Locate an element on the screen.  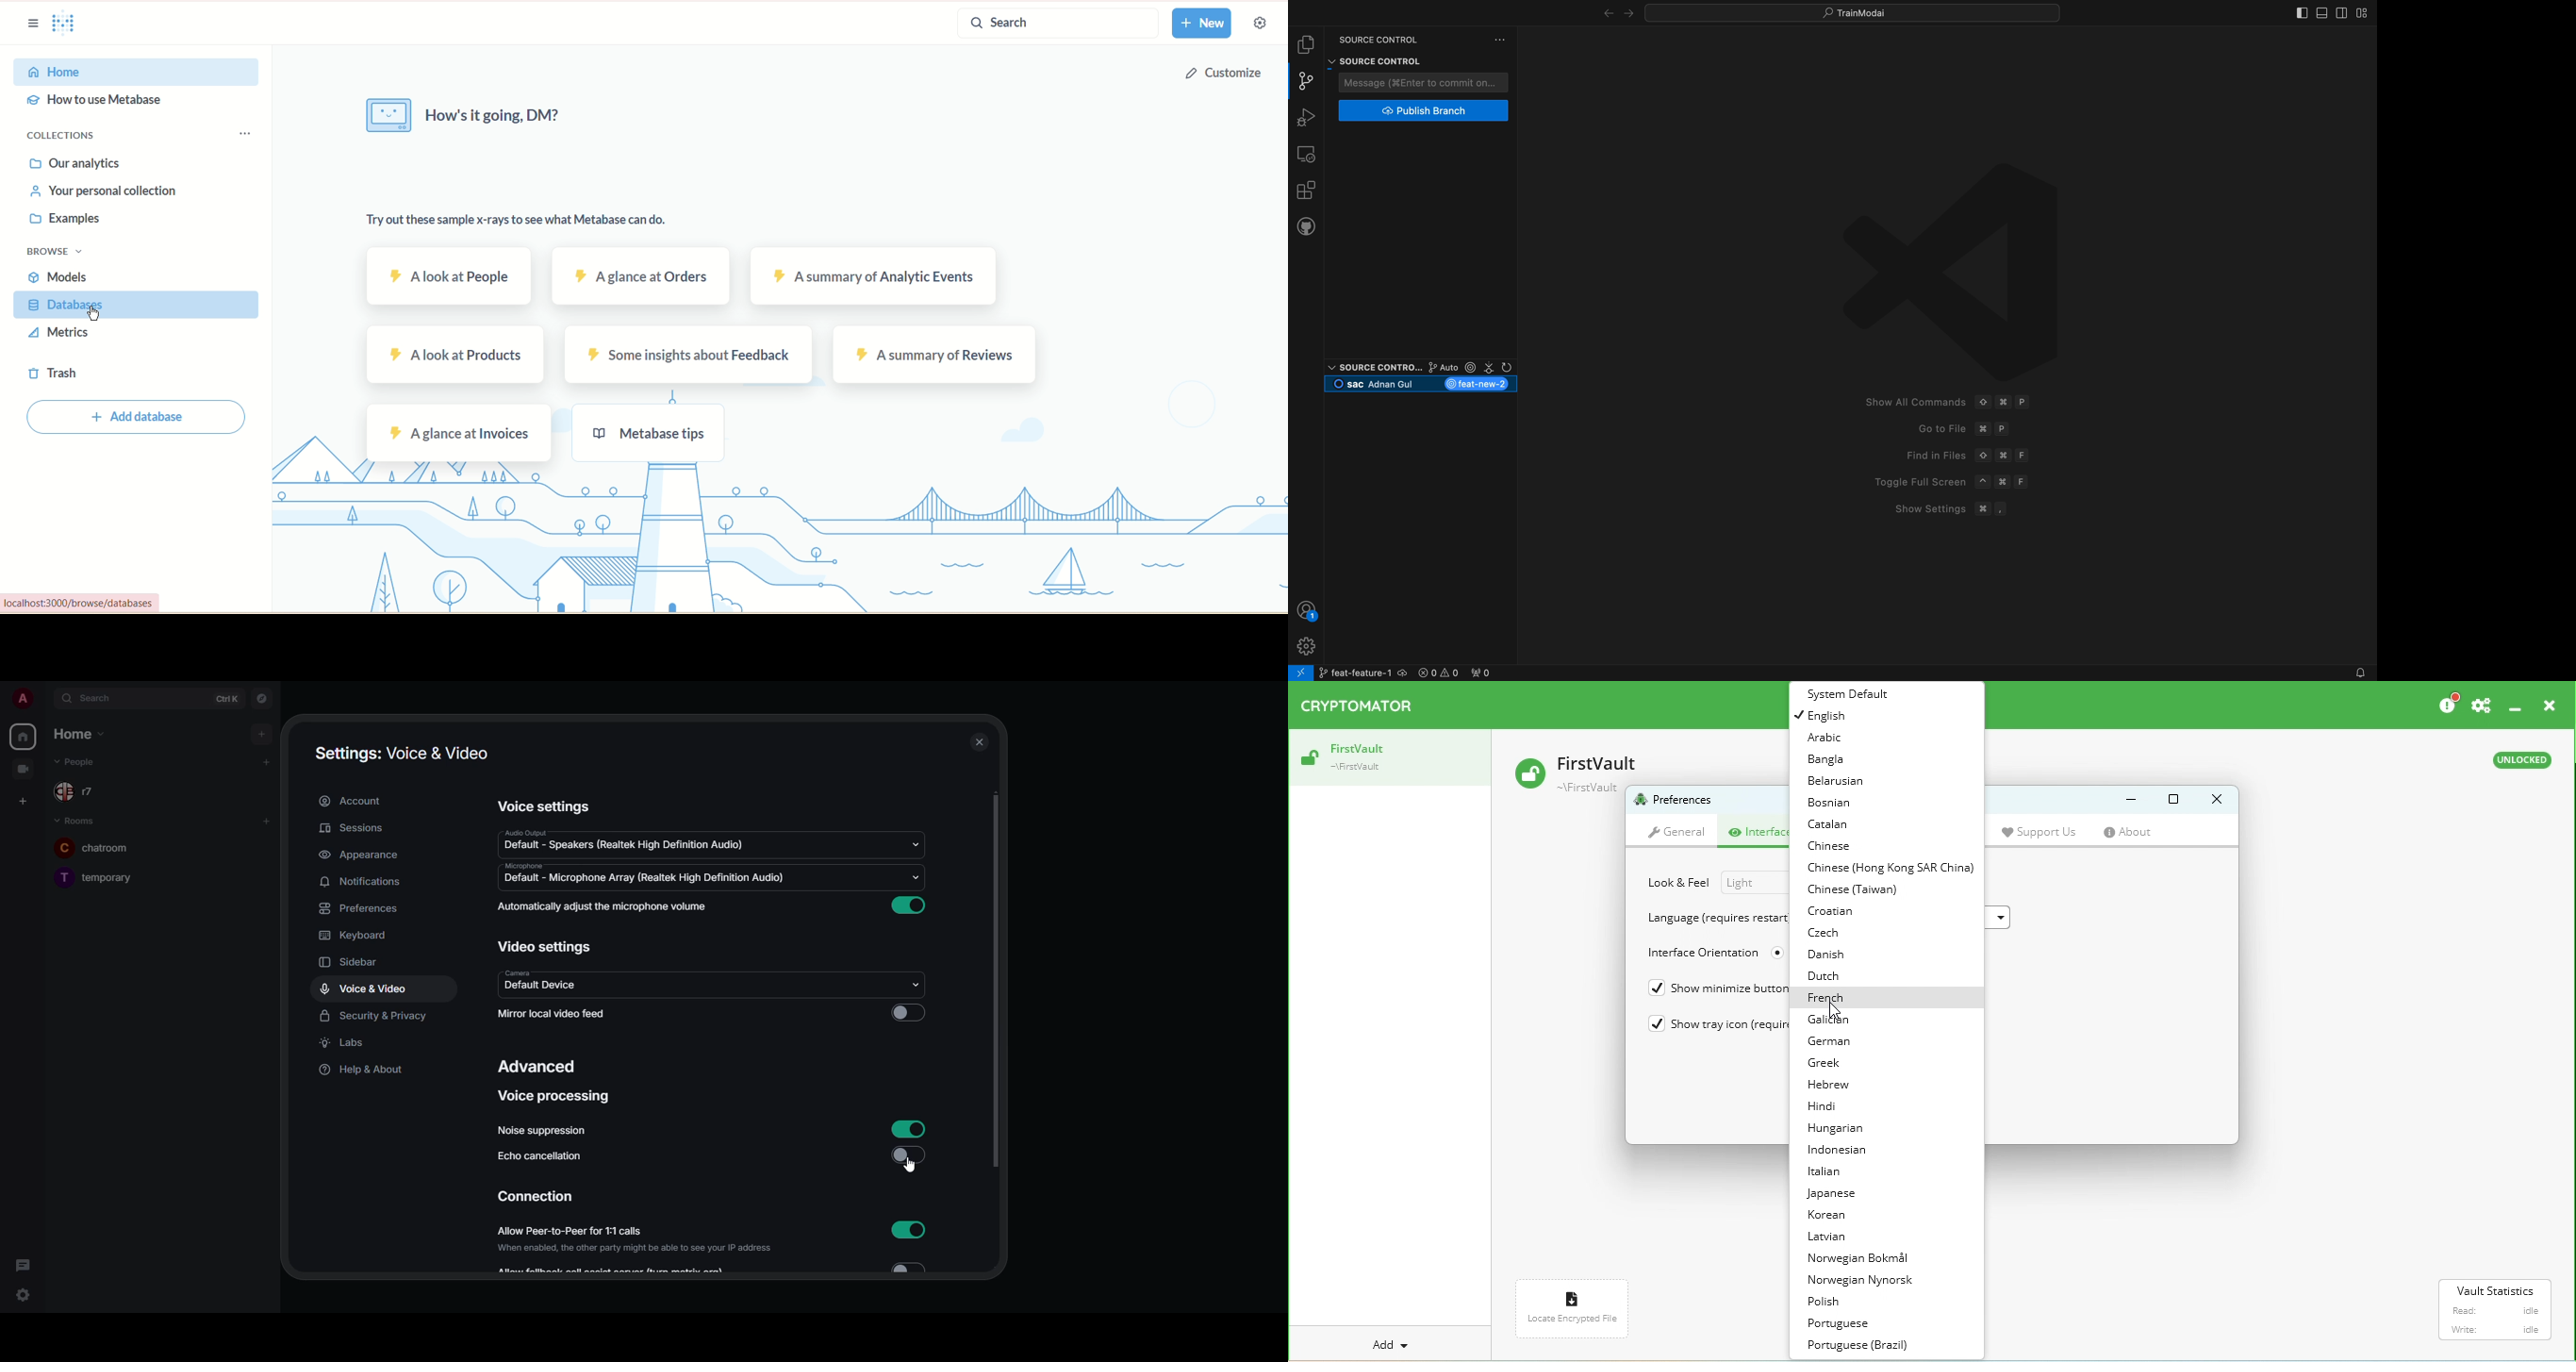
trash is located at coordinates (54, 373).